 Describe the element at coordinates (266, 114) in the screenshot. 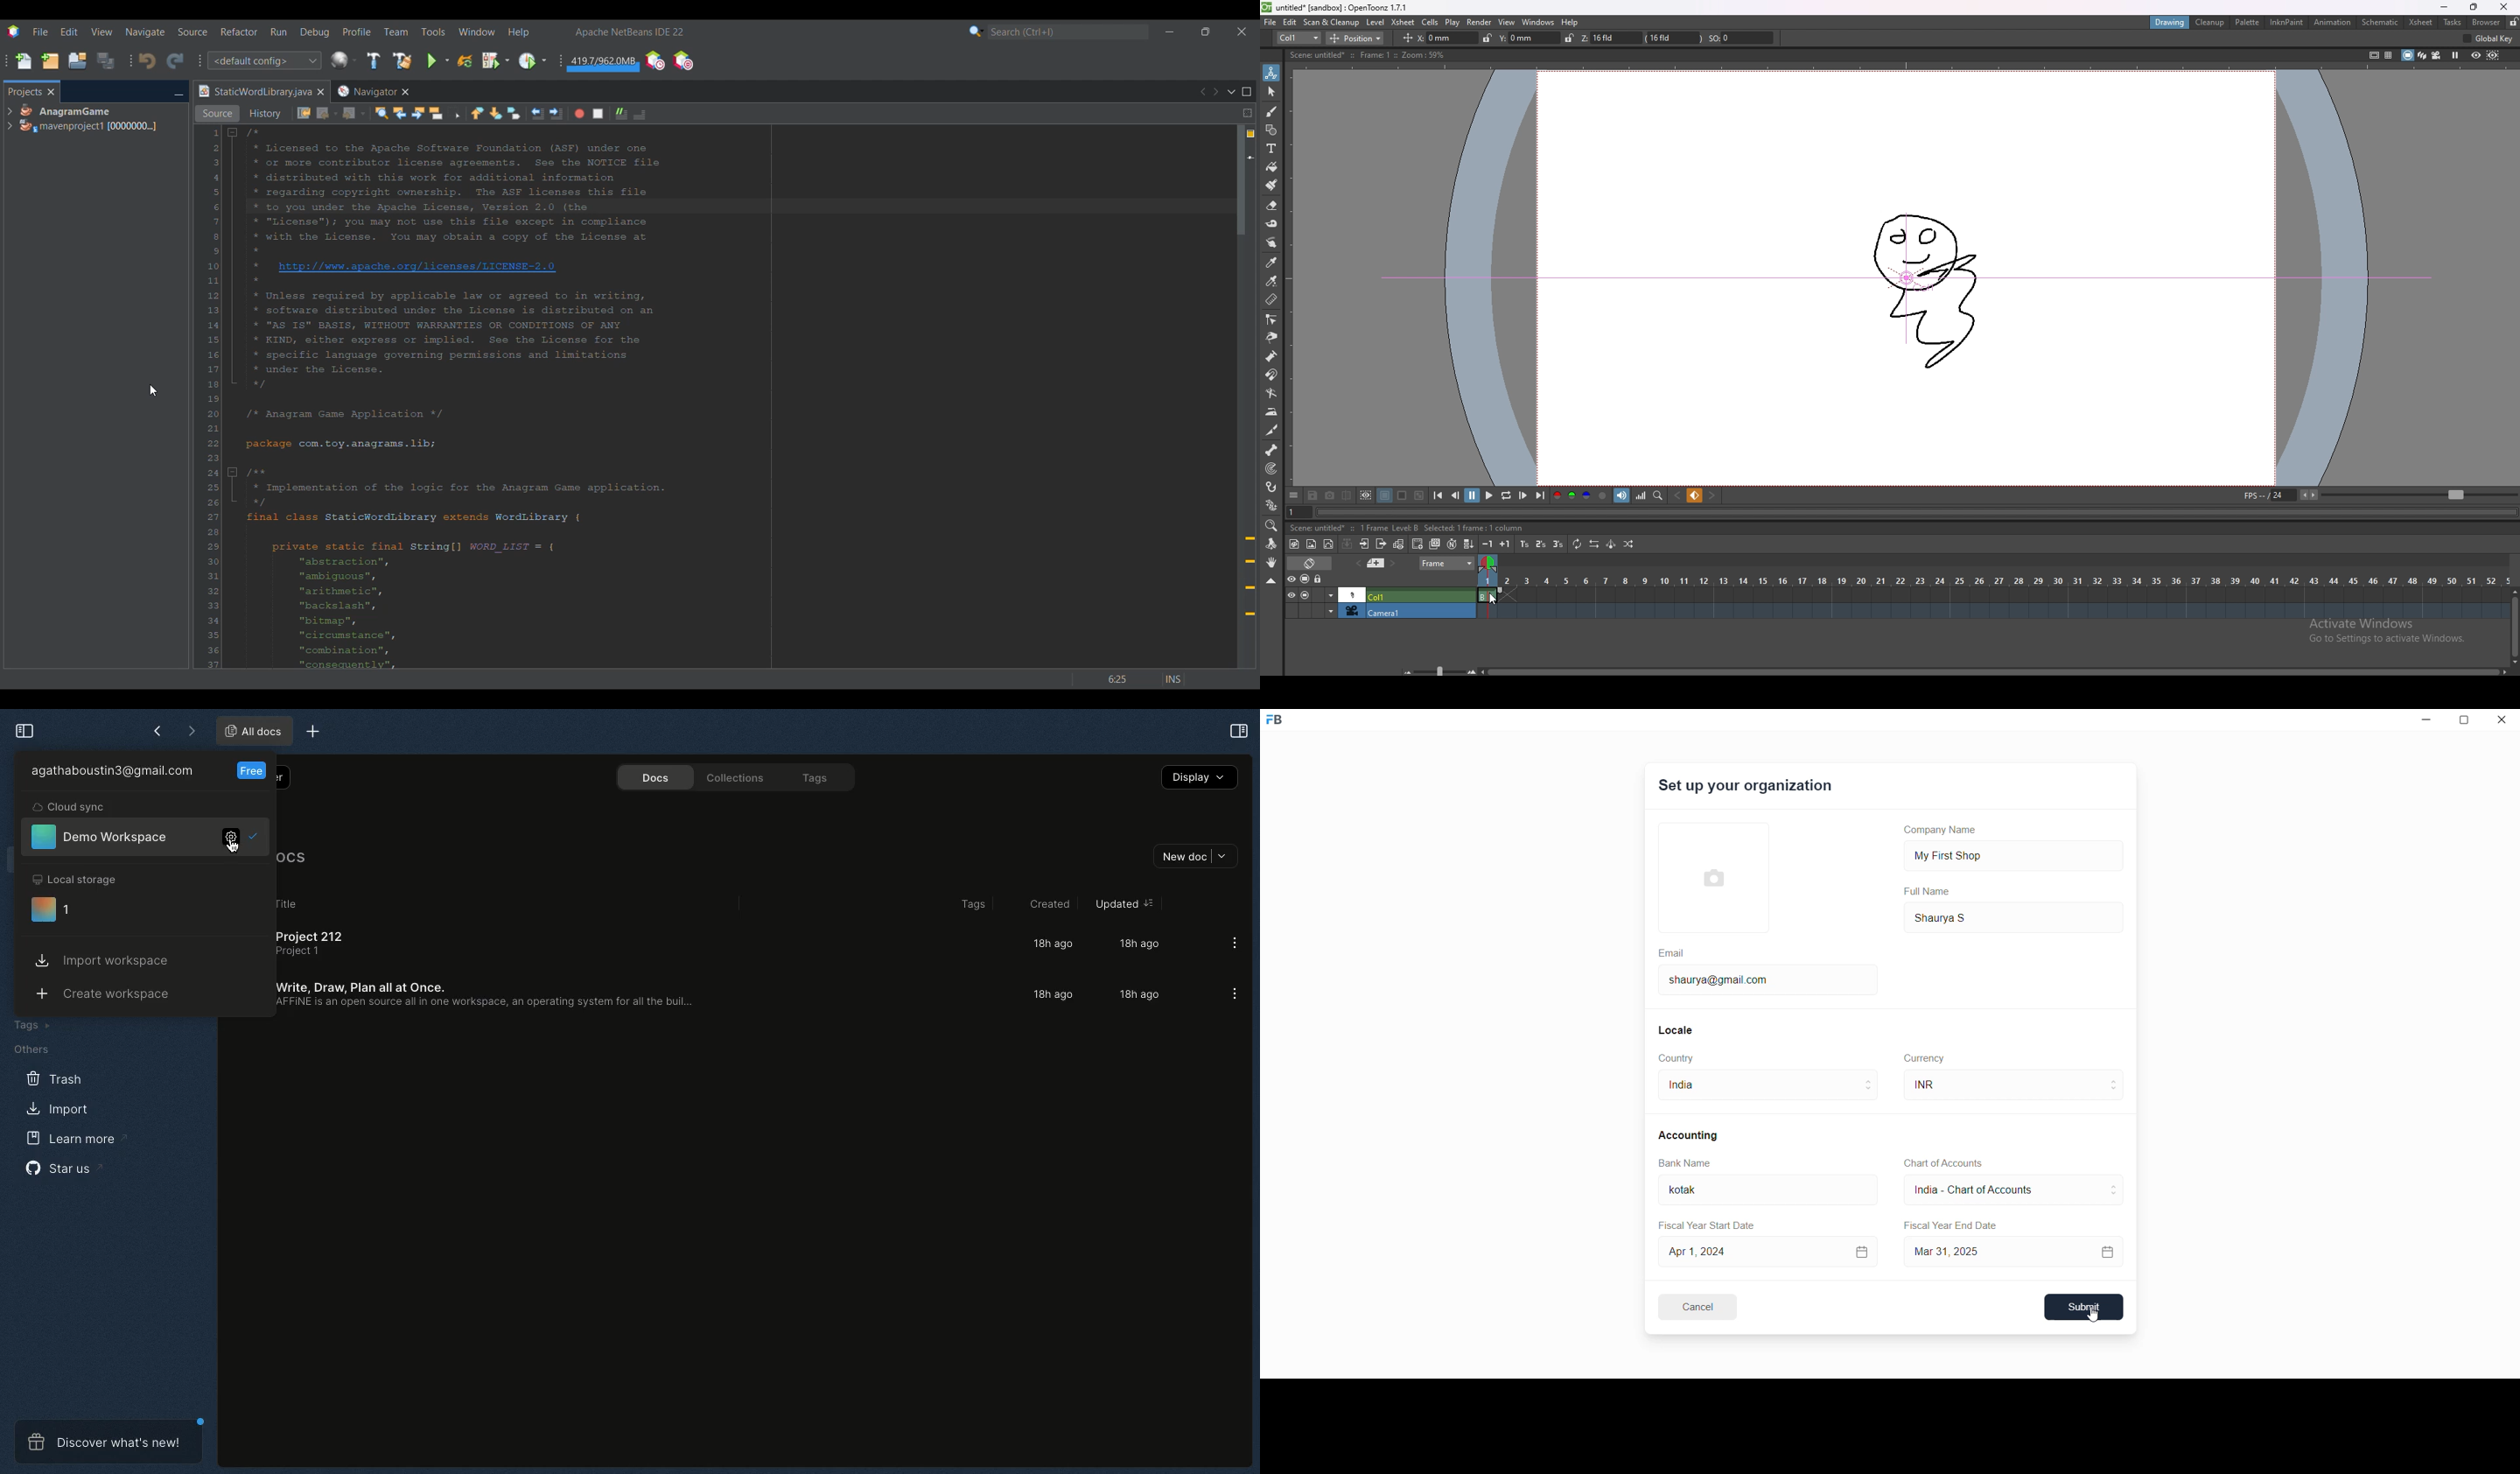

I see `History view` at that location.